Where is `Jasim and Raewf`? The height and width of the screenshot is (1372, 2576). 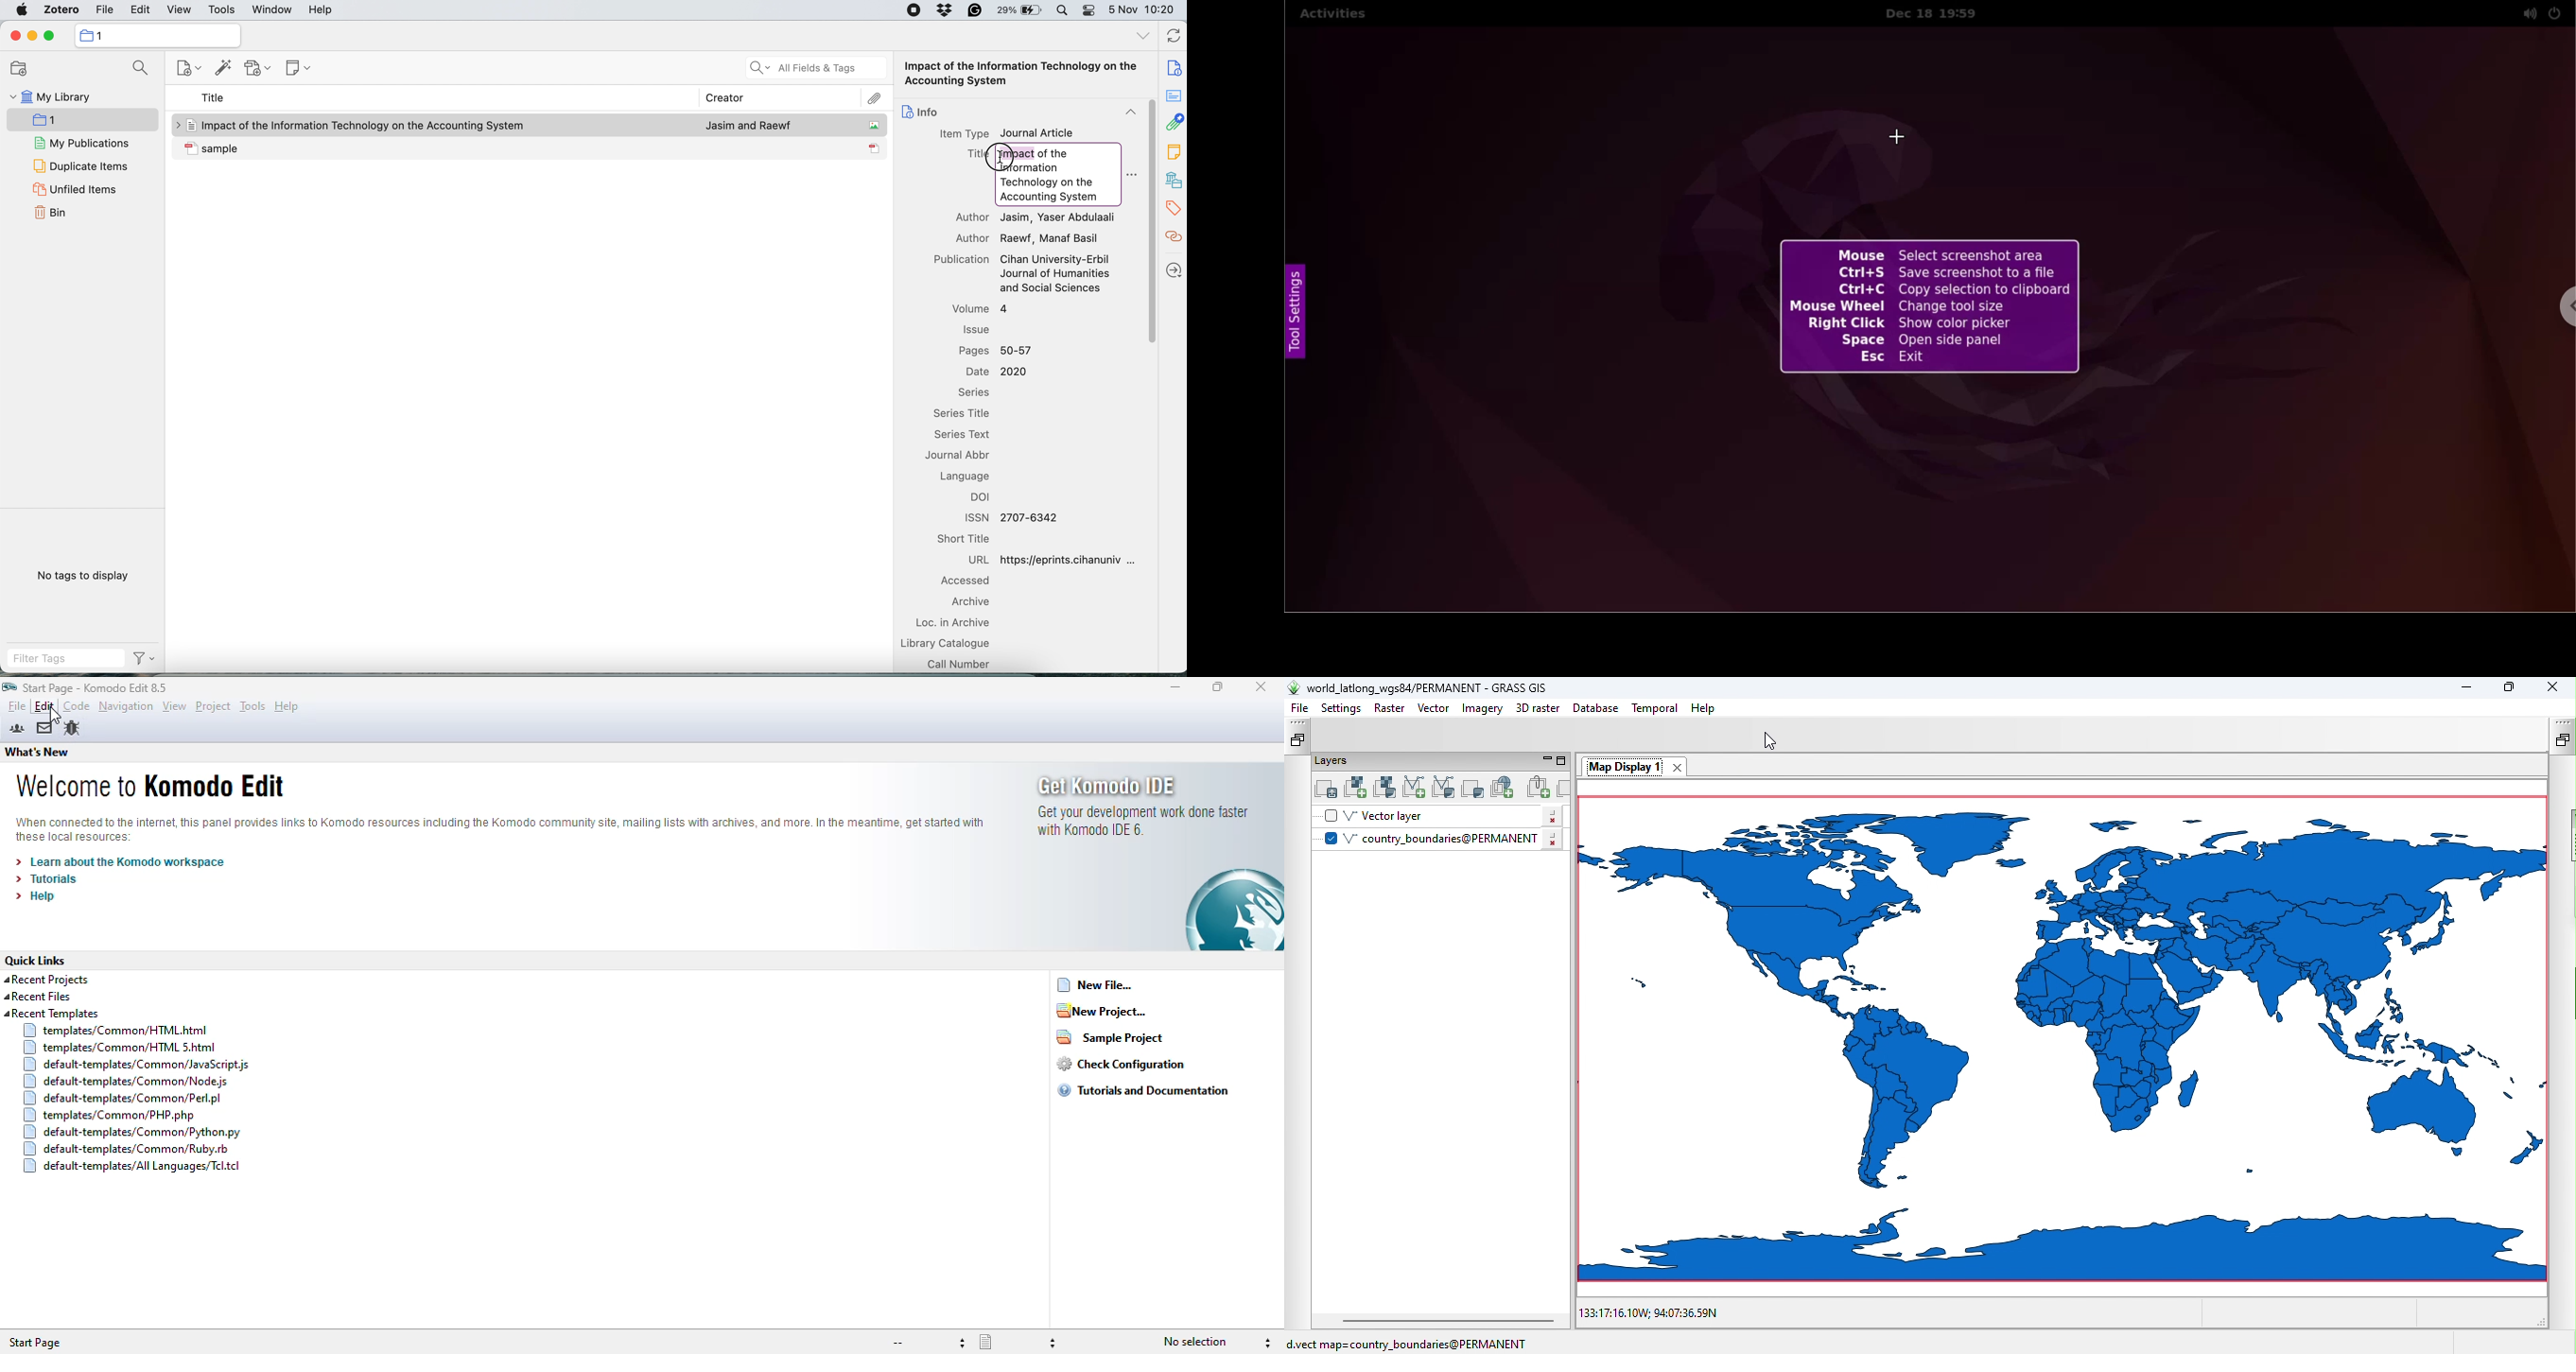 Jasim and Raewf is located at coordinates (749, 124).